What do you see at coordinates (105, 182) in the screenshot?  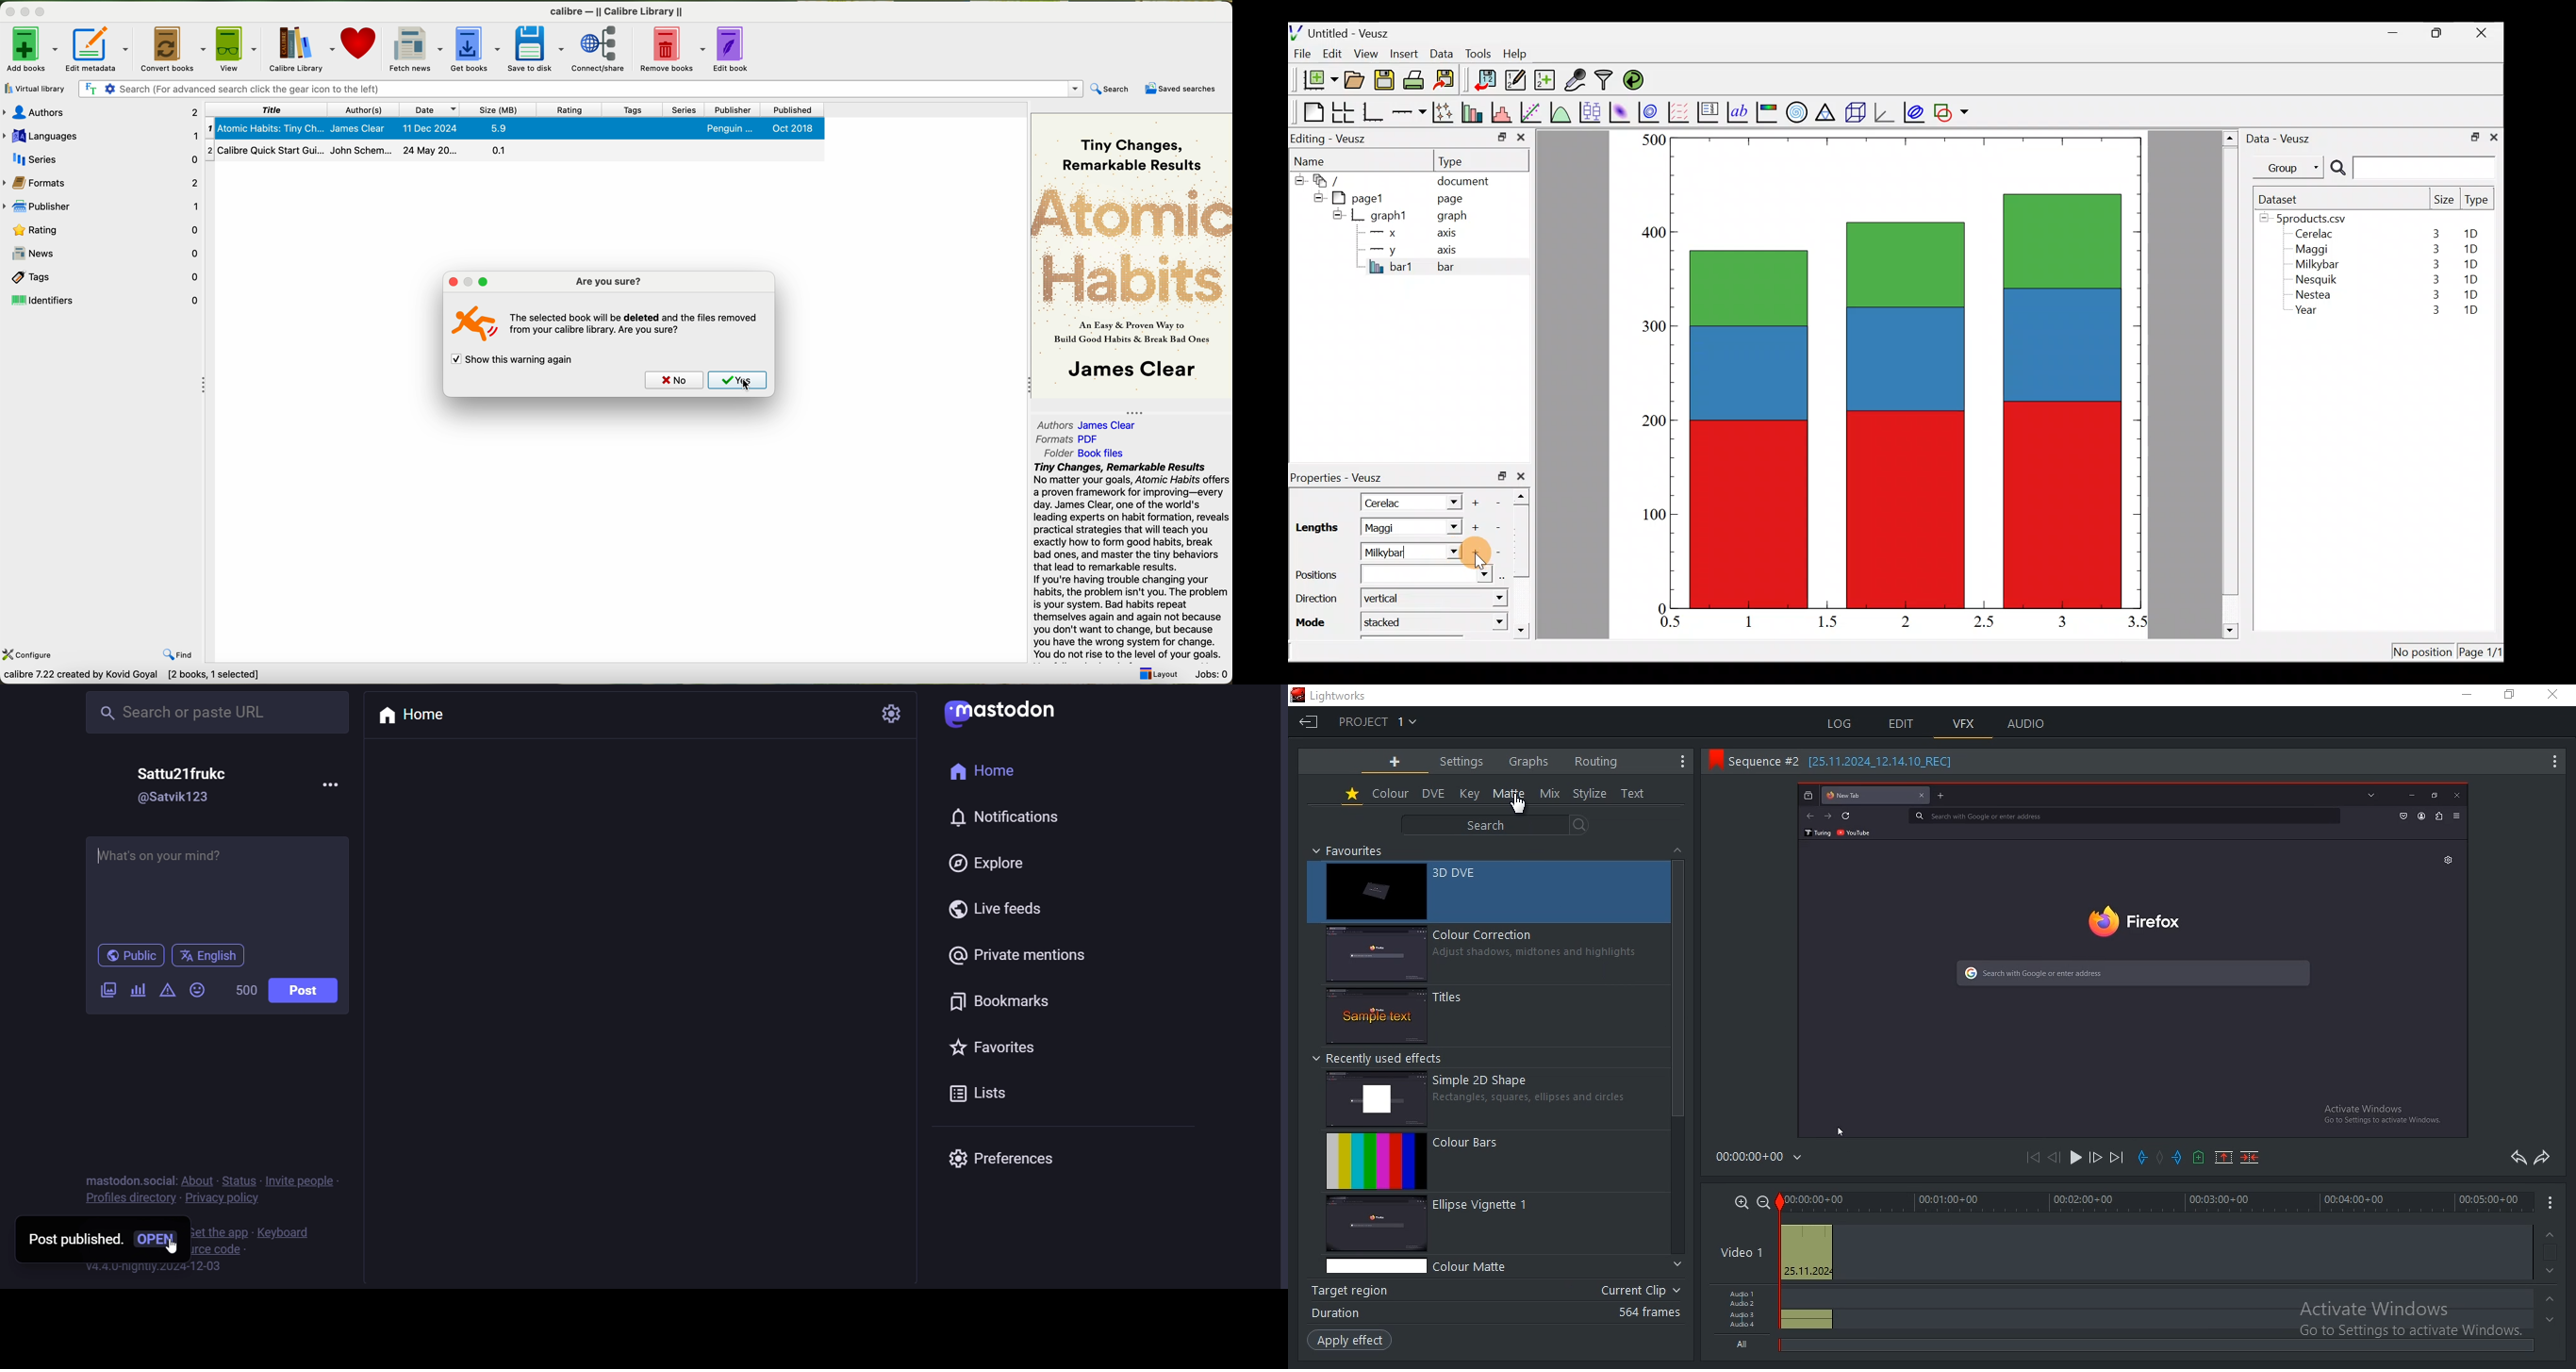 I see `formats` at bounding box center [105, 182].